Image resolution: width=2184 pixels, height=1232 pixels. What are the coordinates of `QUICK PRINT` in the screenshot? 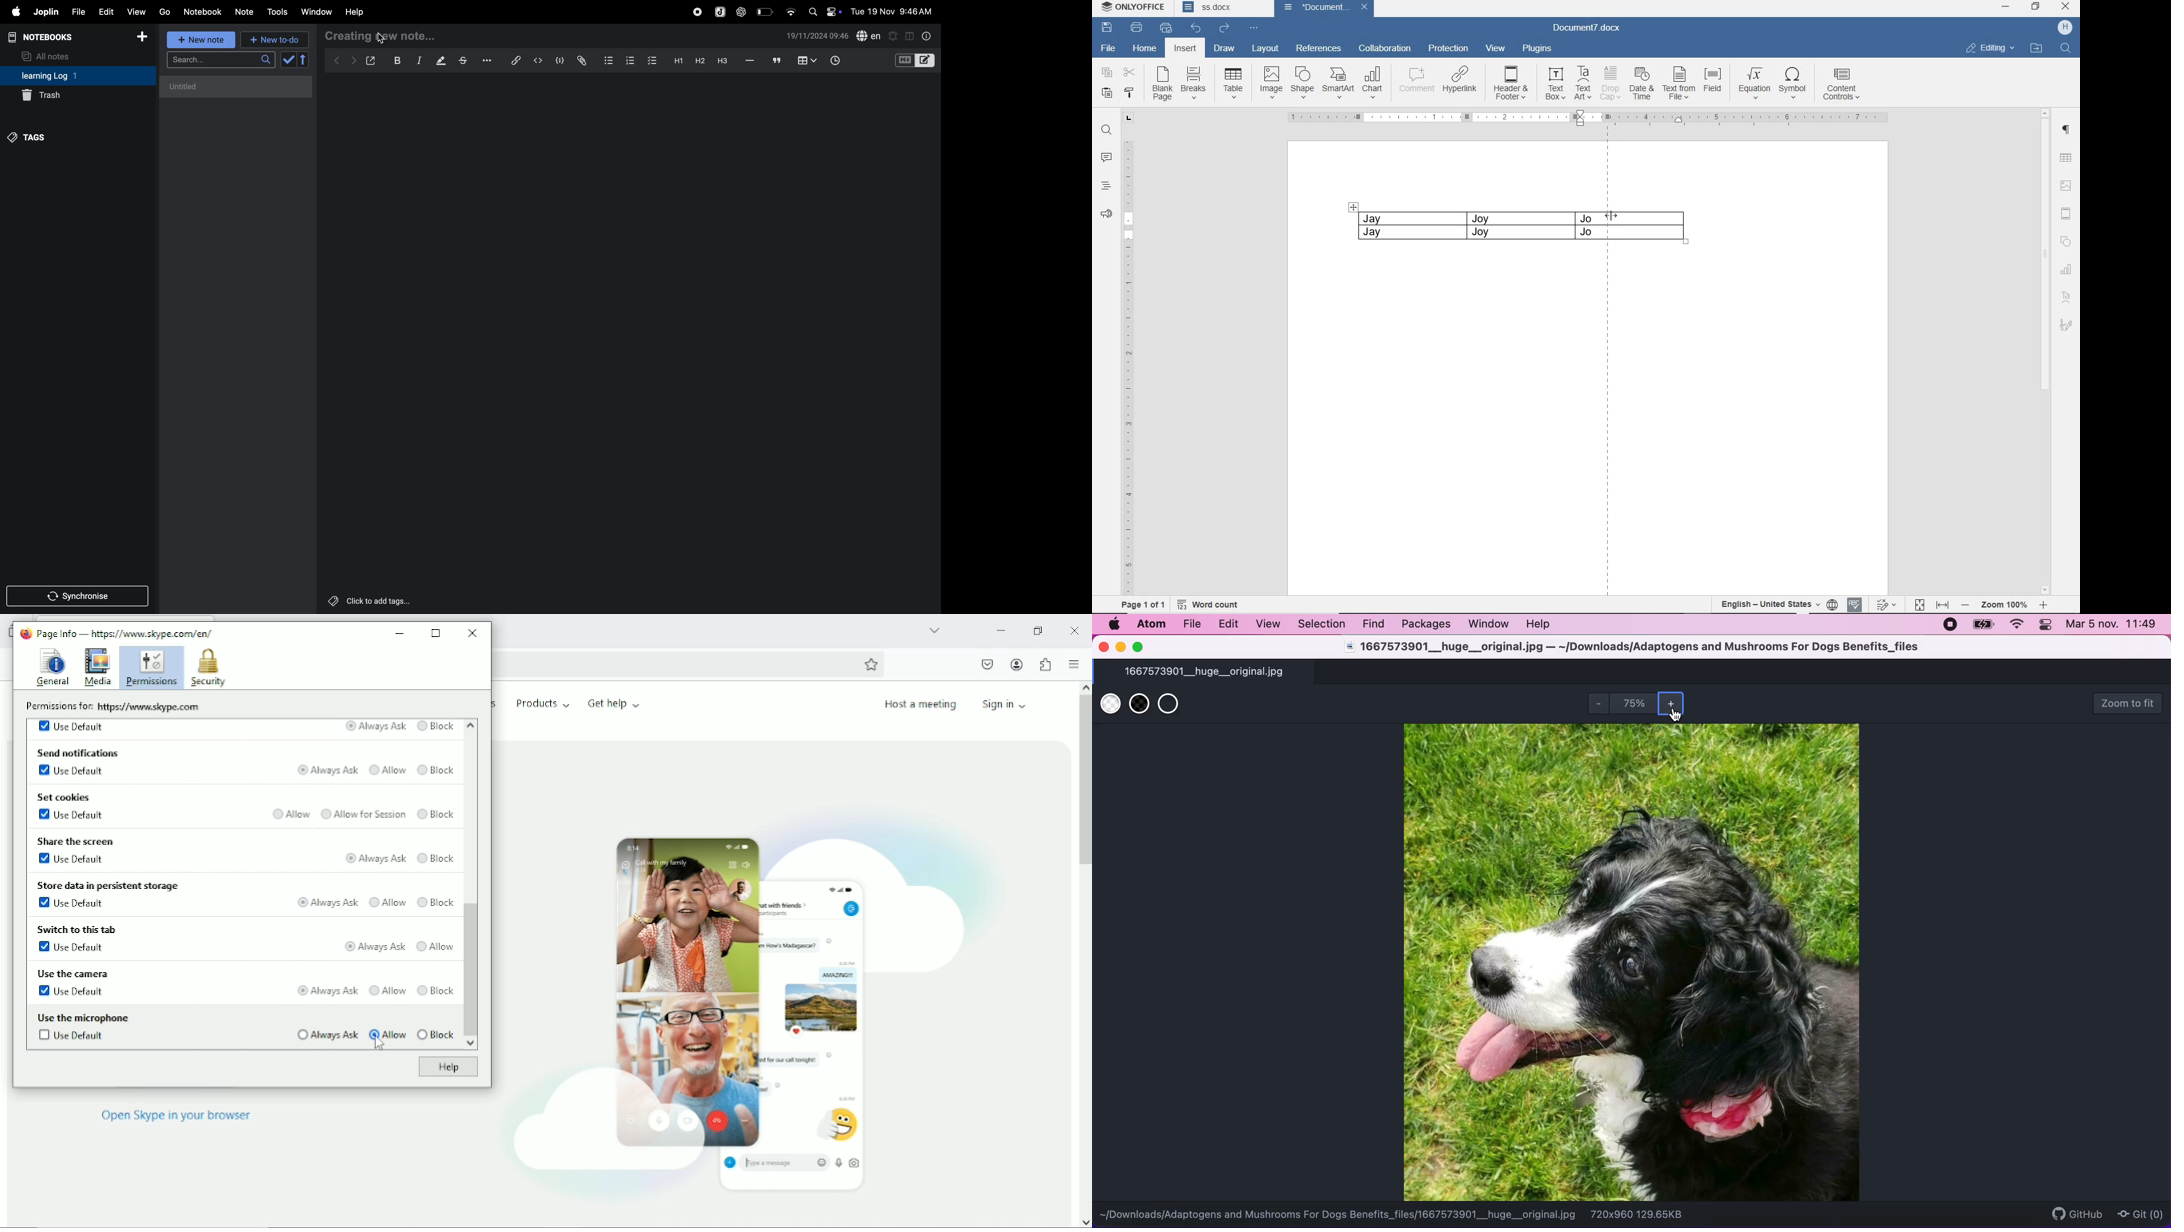 It's located at (1166, 28).